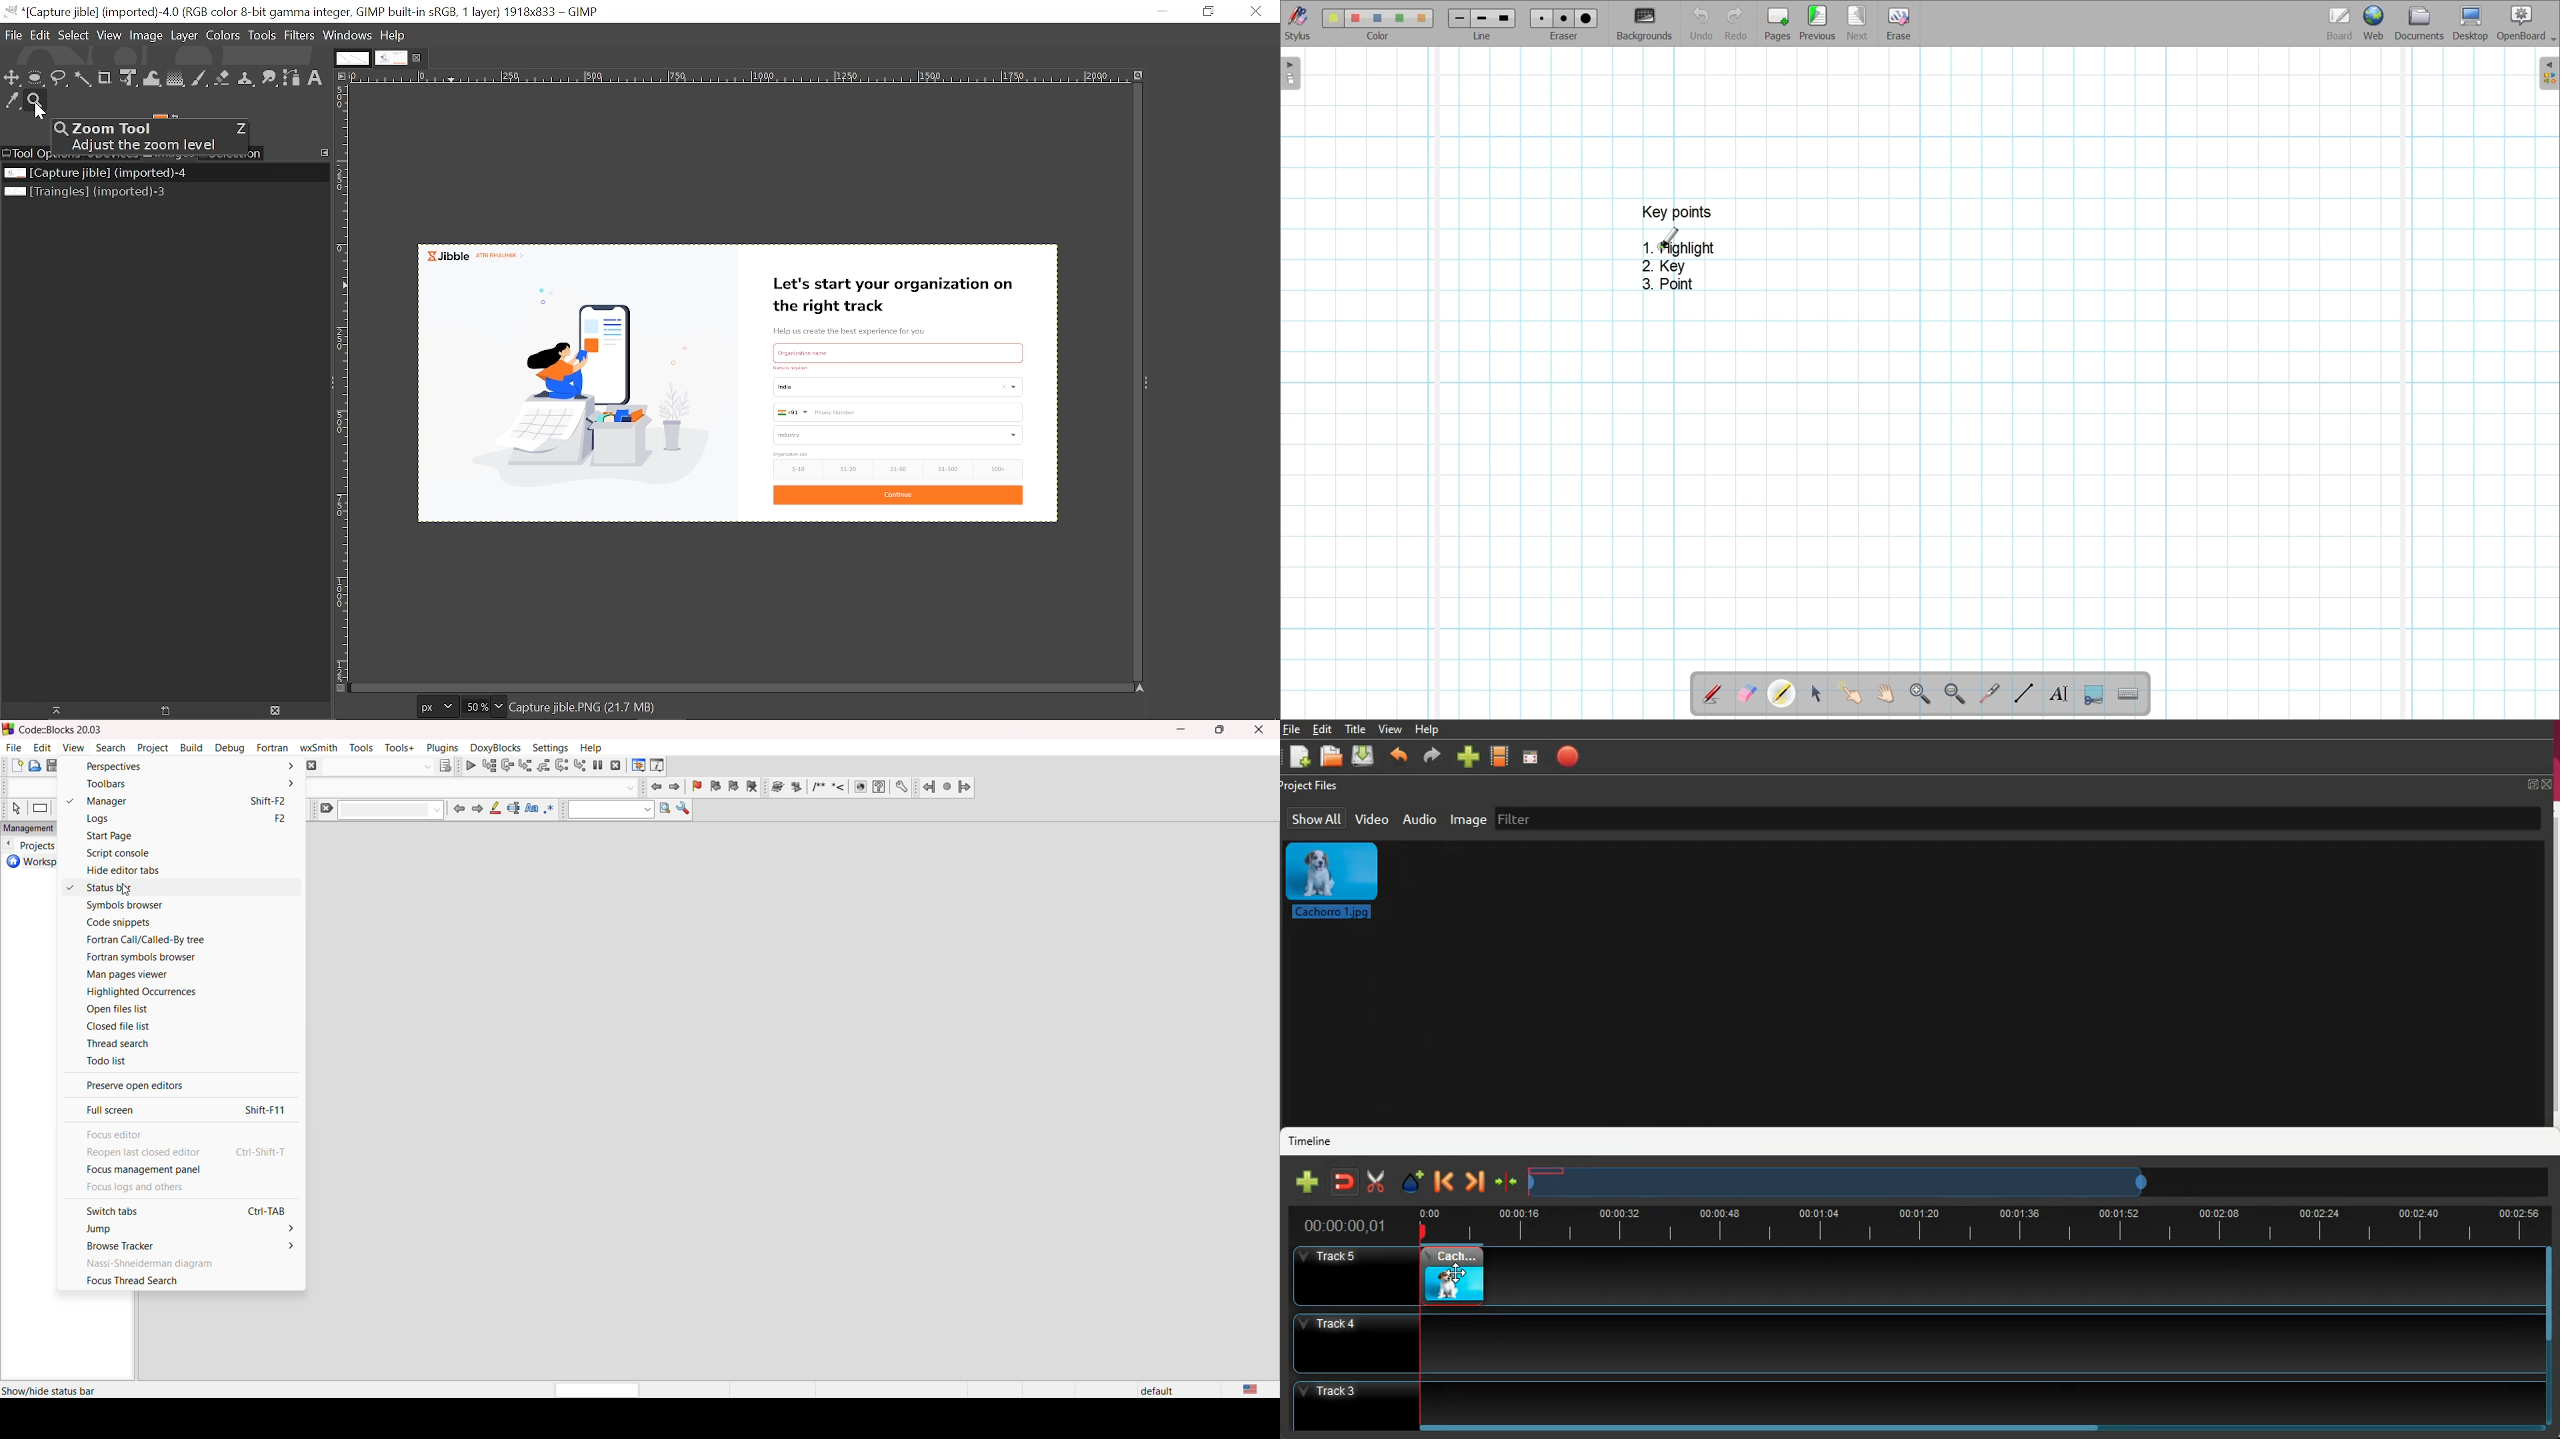  What do you see at coordinates (1452, 1273) in the screenshot?
I see `video` at bounding box center [1452, 1273].